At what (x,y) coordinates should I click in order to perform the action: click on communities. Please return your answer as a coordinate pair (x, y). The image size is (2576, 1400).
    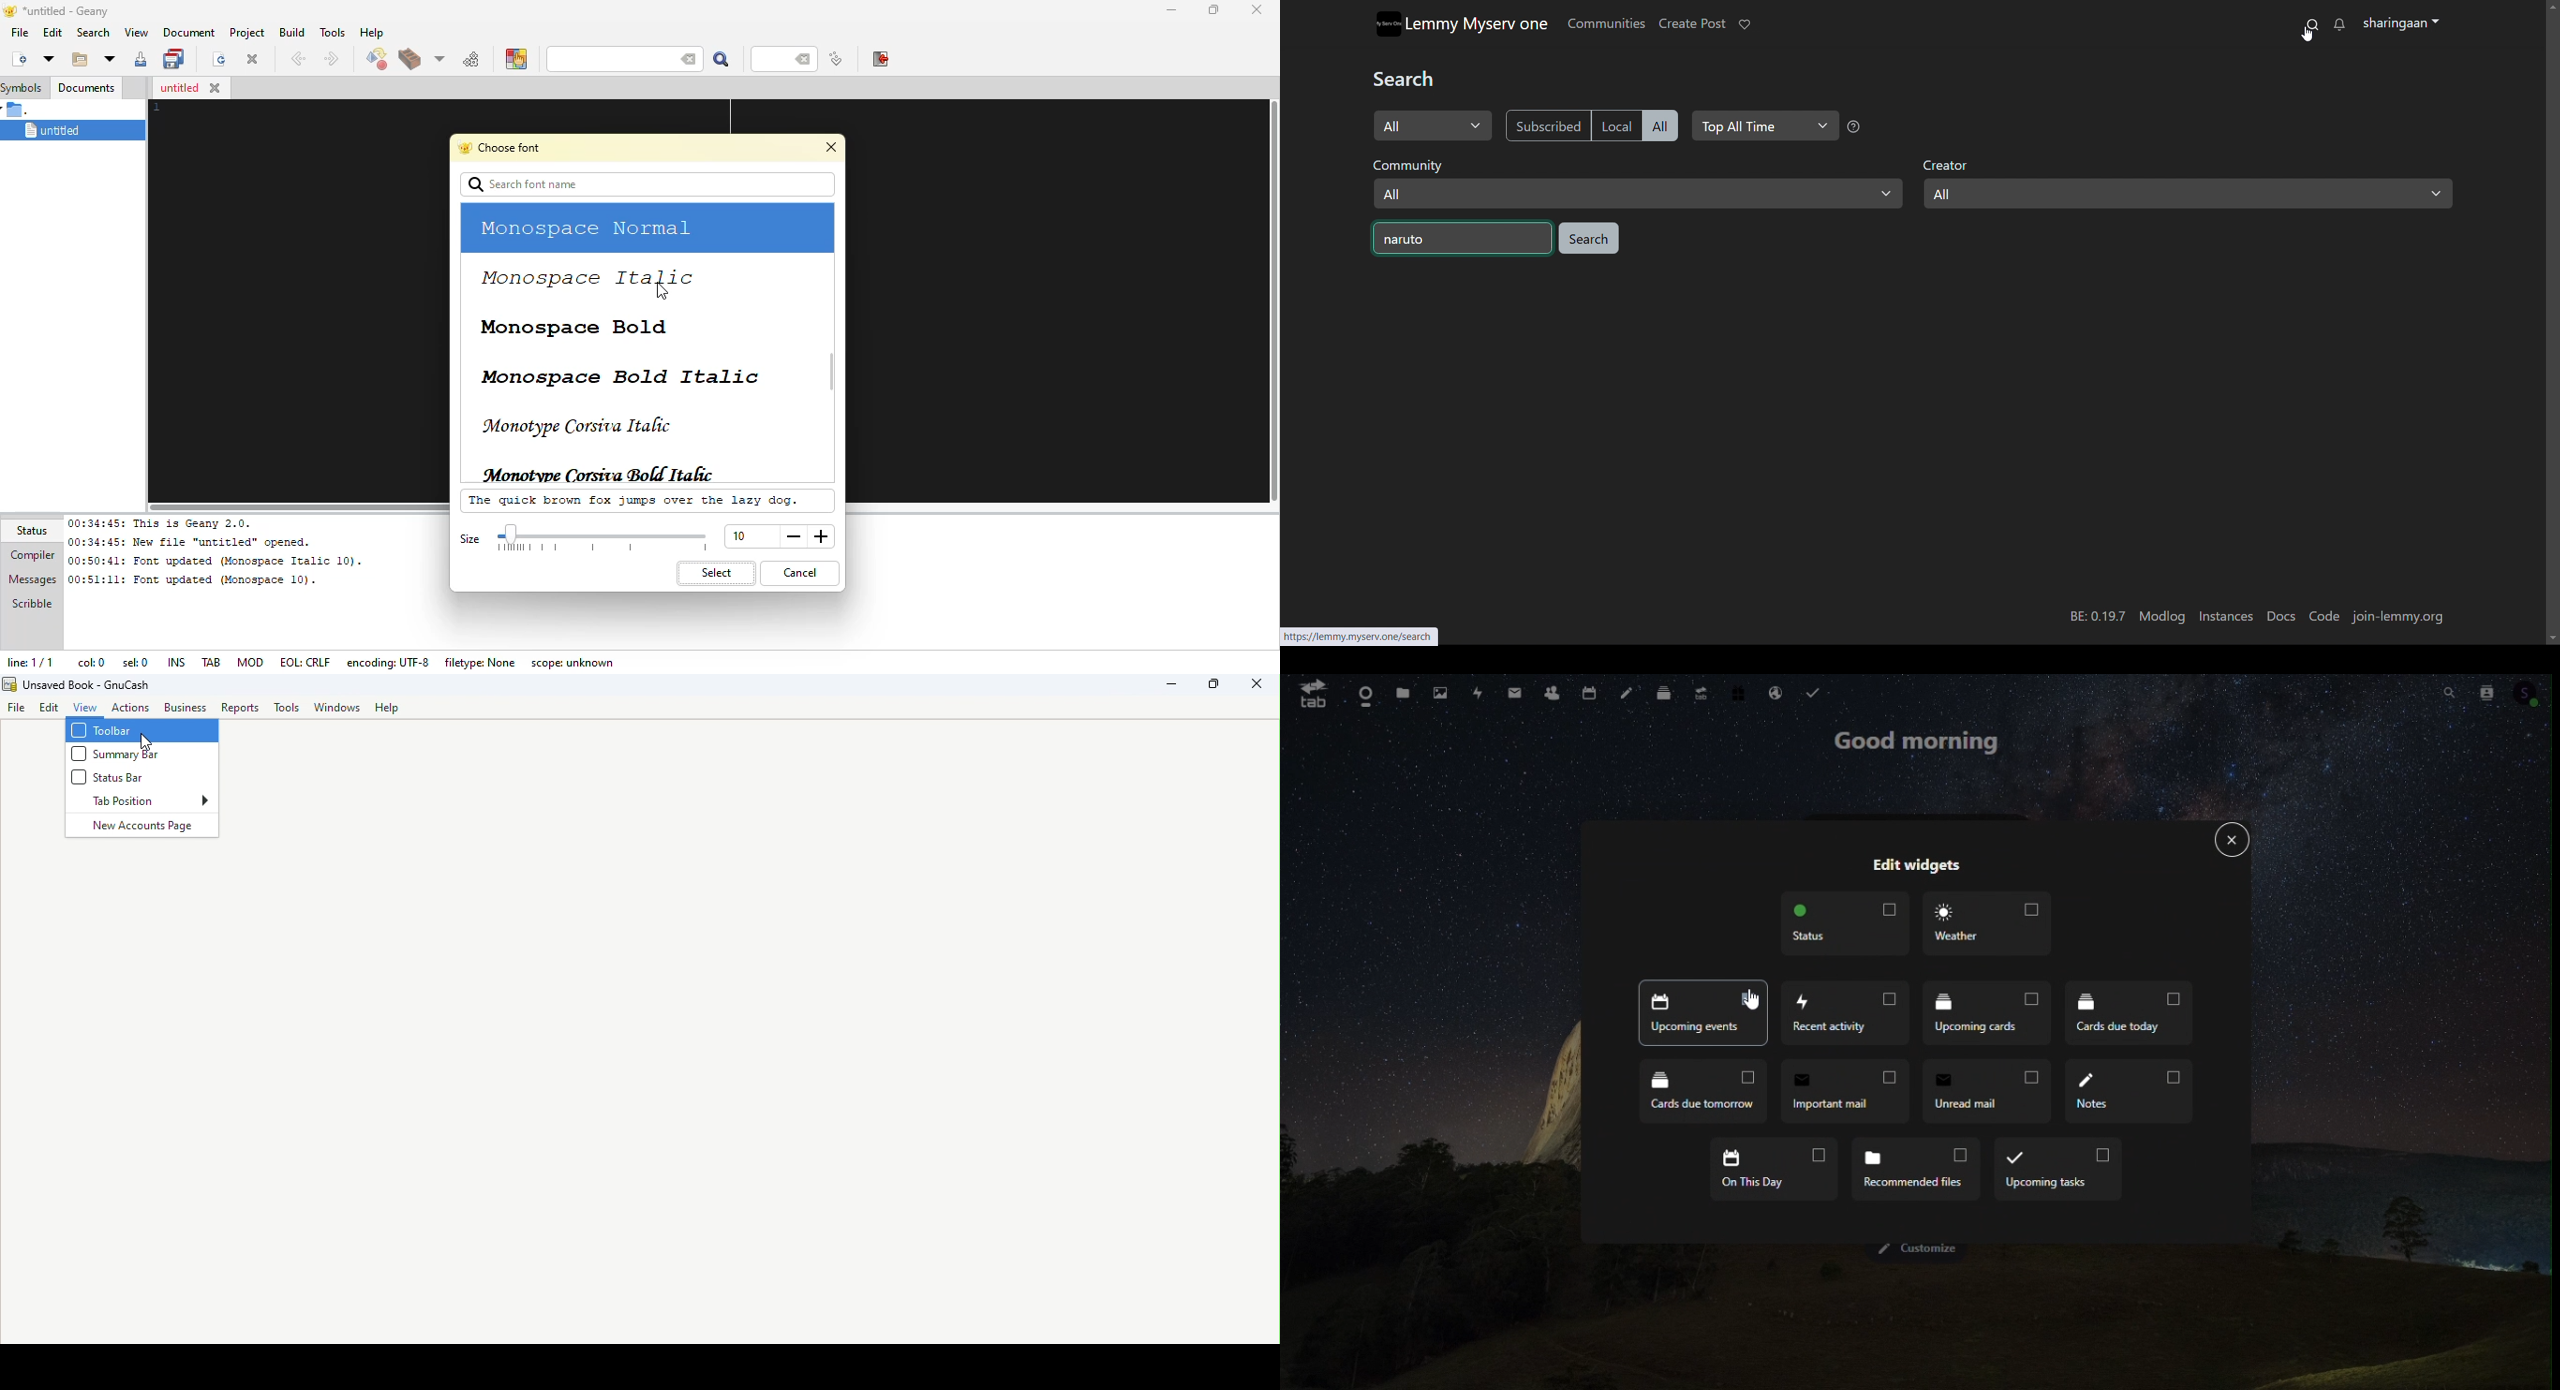
    Looking at the image, I should click on (1605, 23).